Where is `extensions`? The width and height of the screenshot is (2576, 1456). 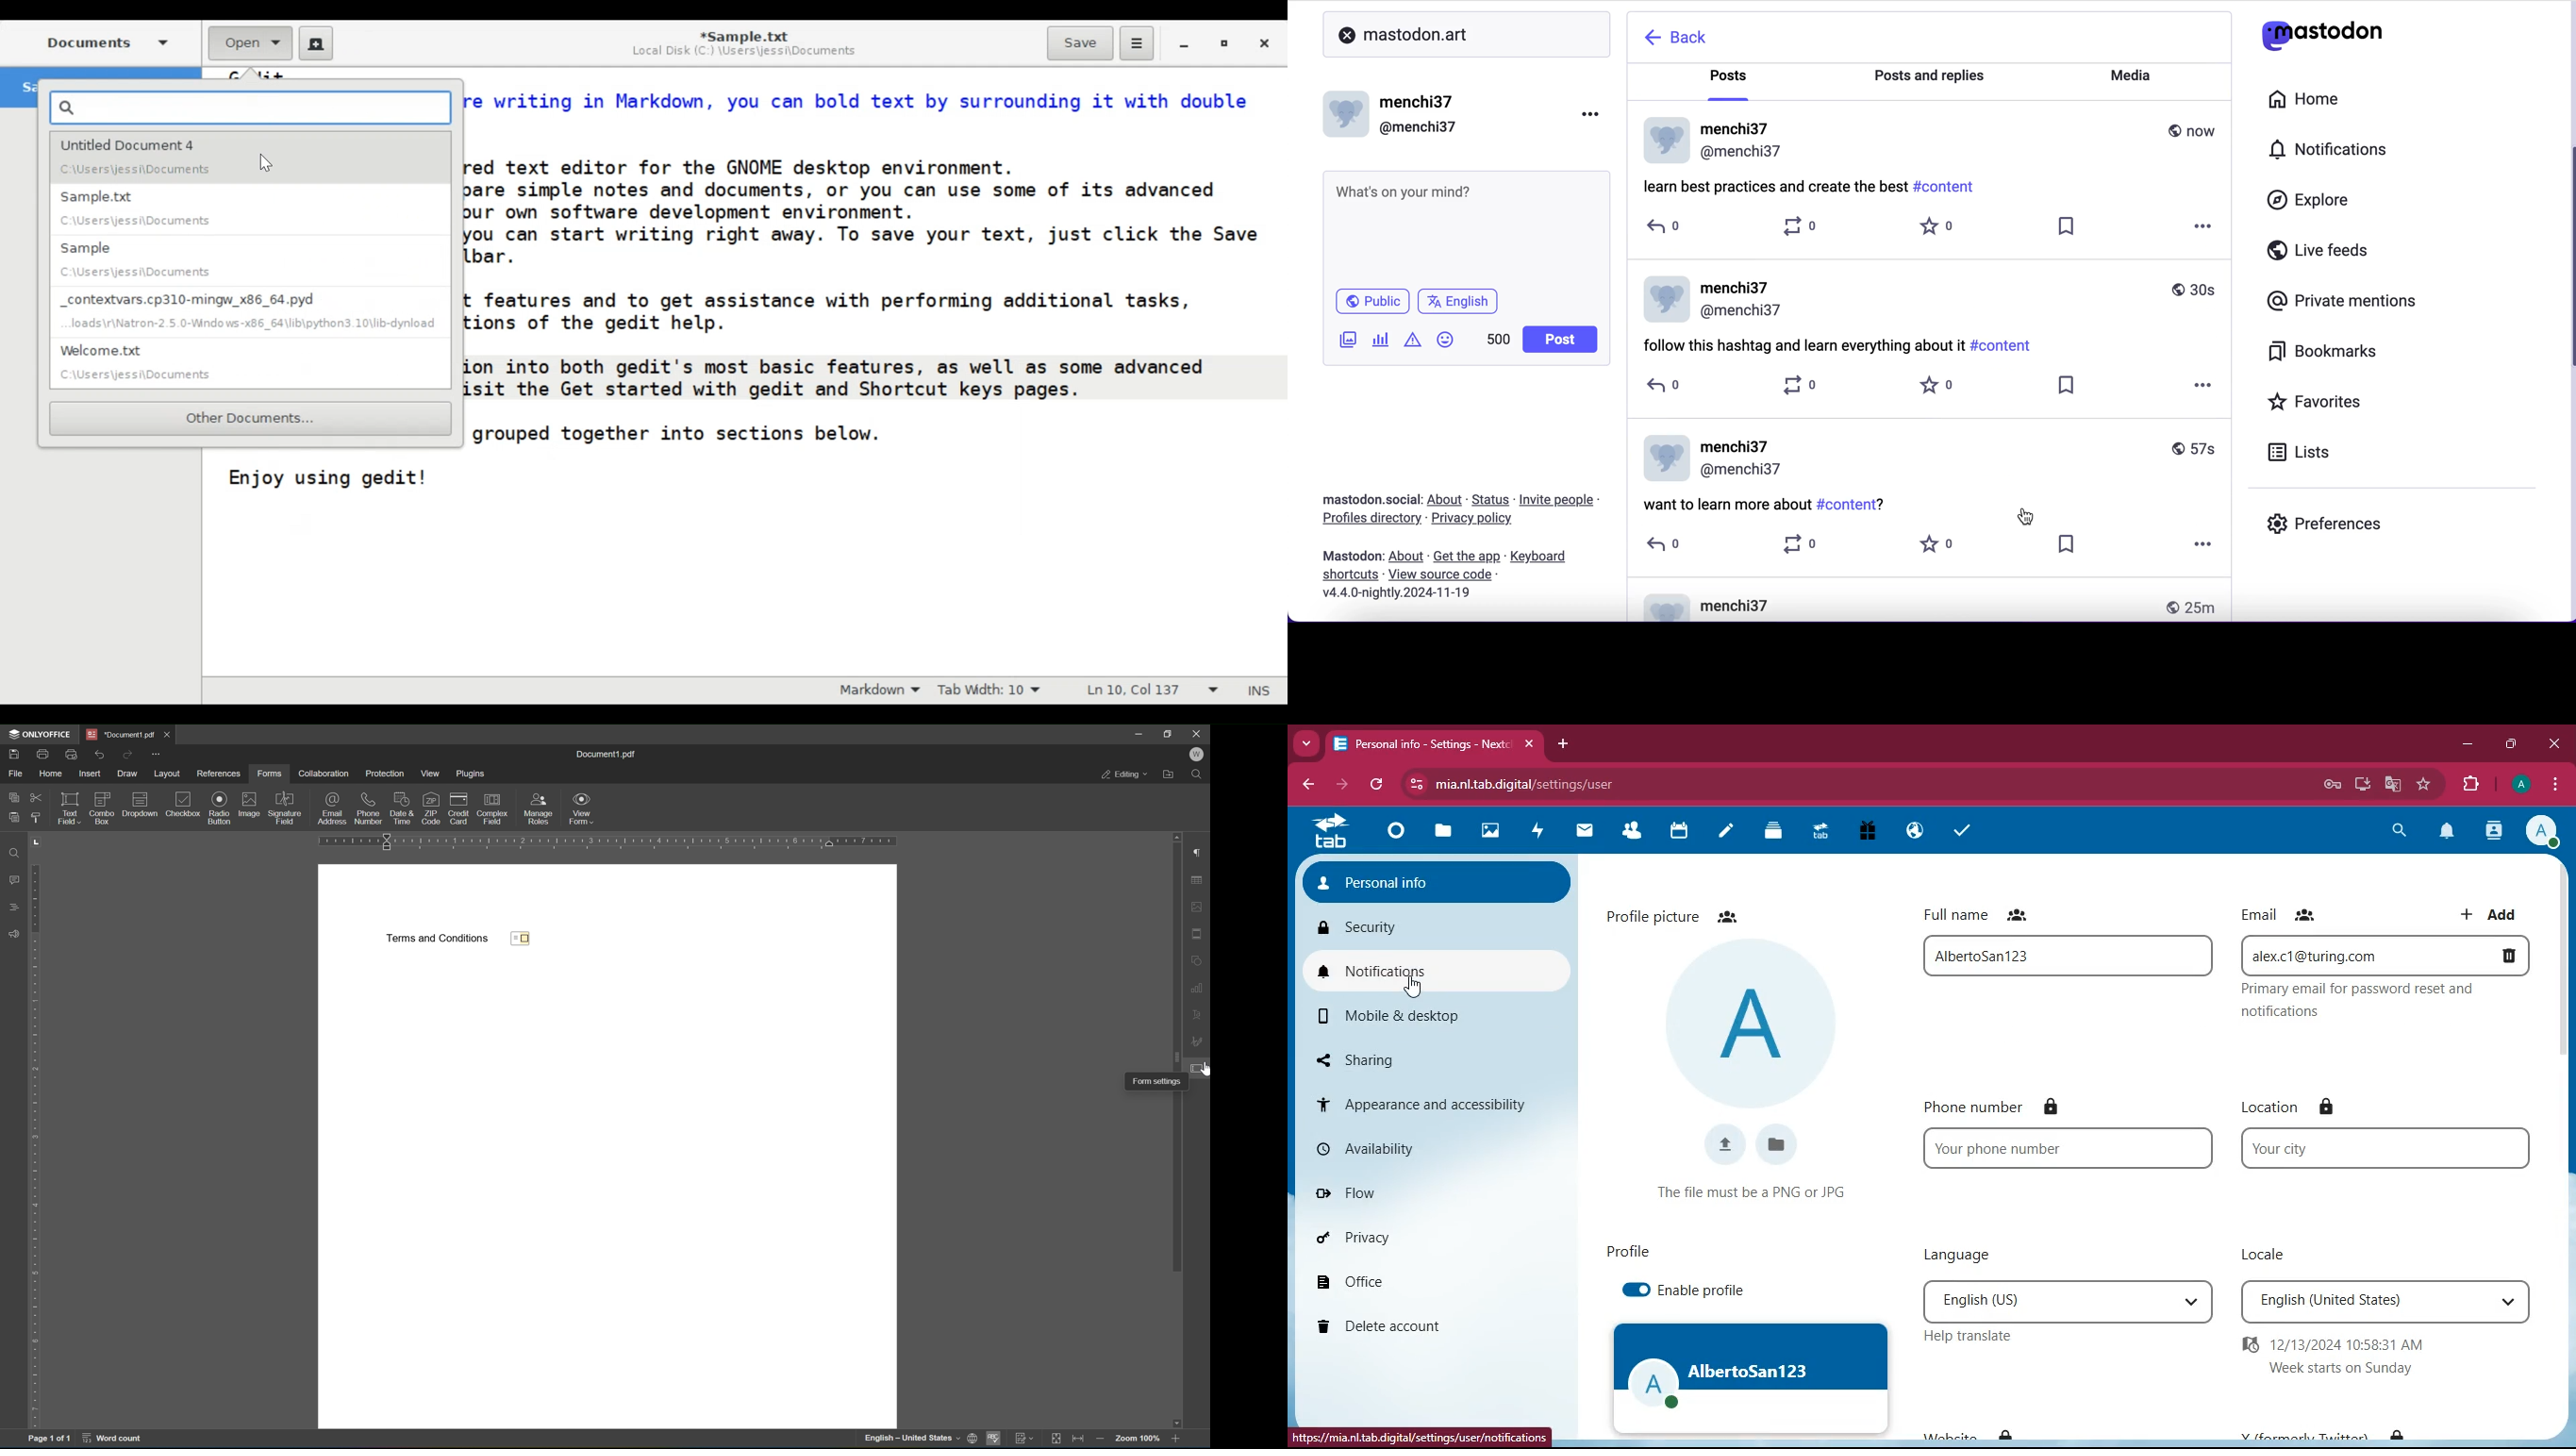
extensions is located at coordinates (2467, 782).